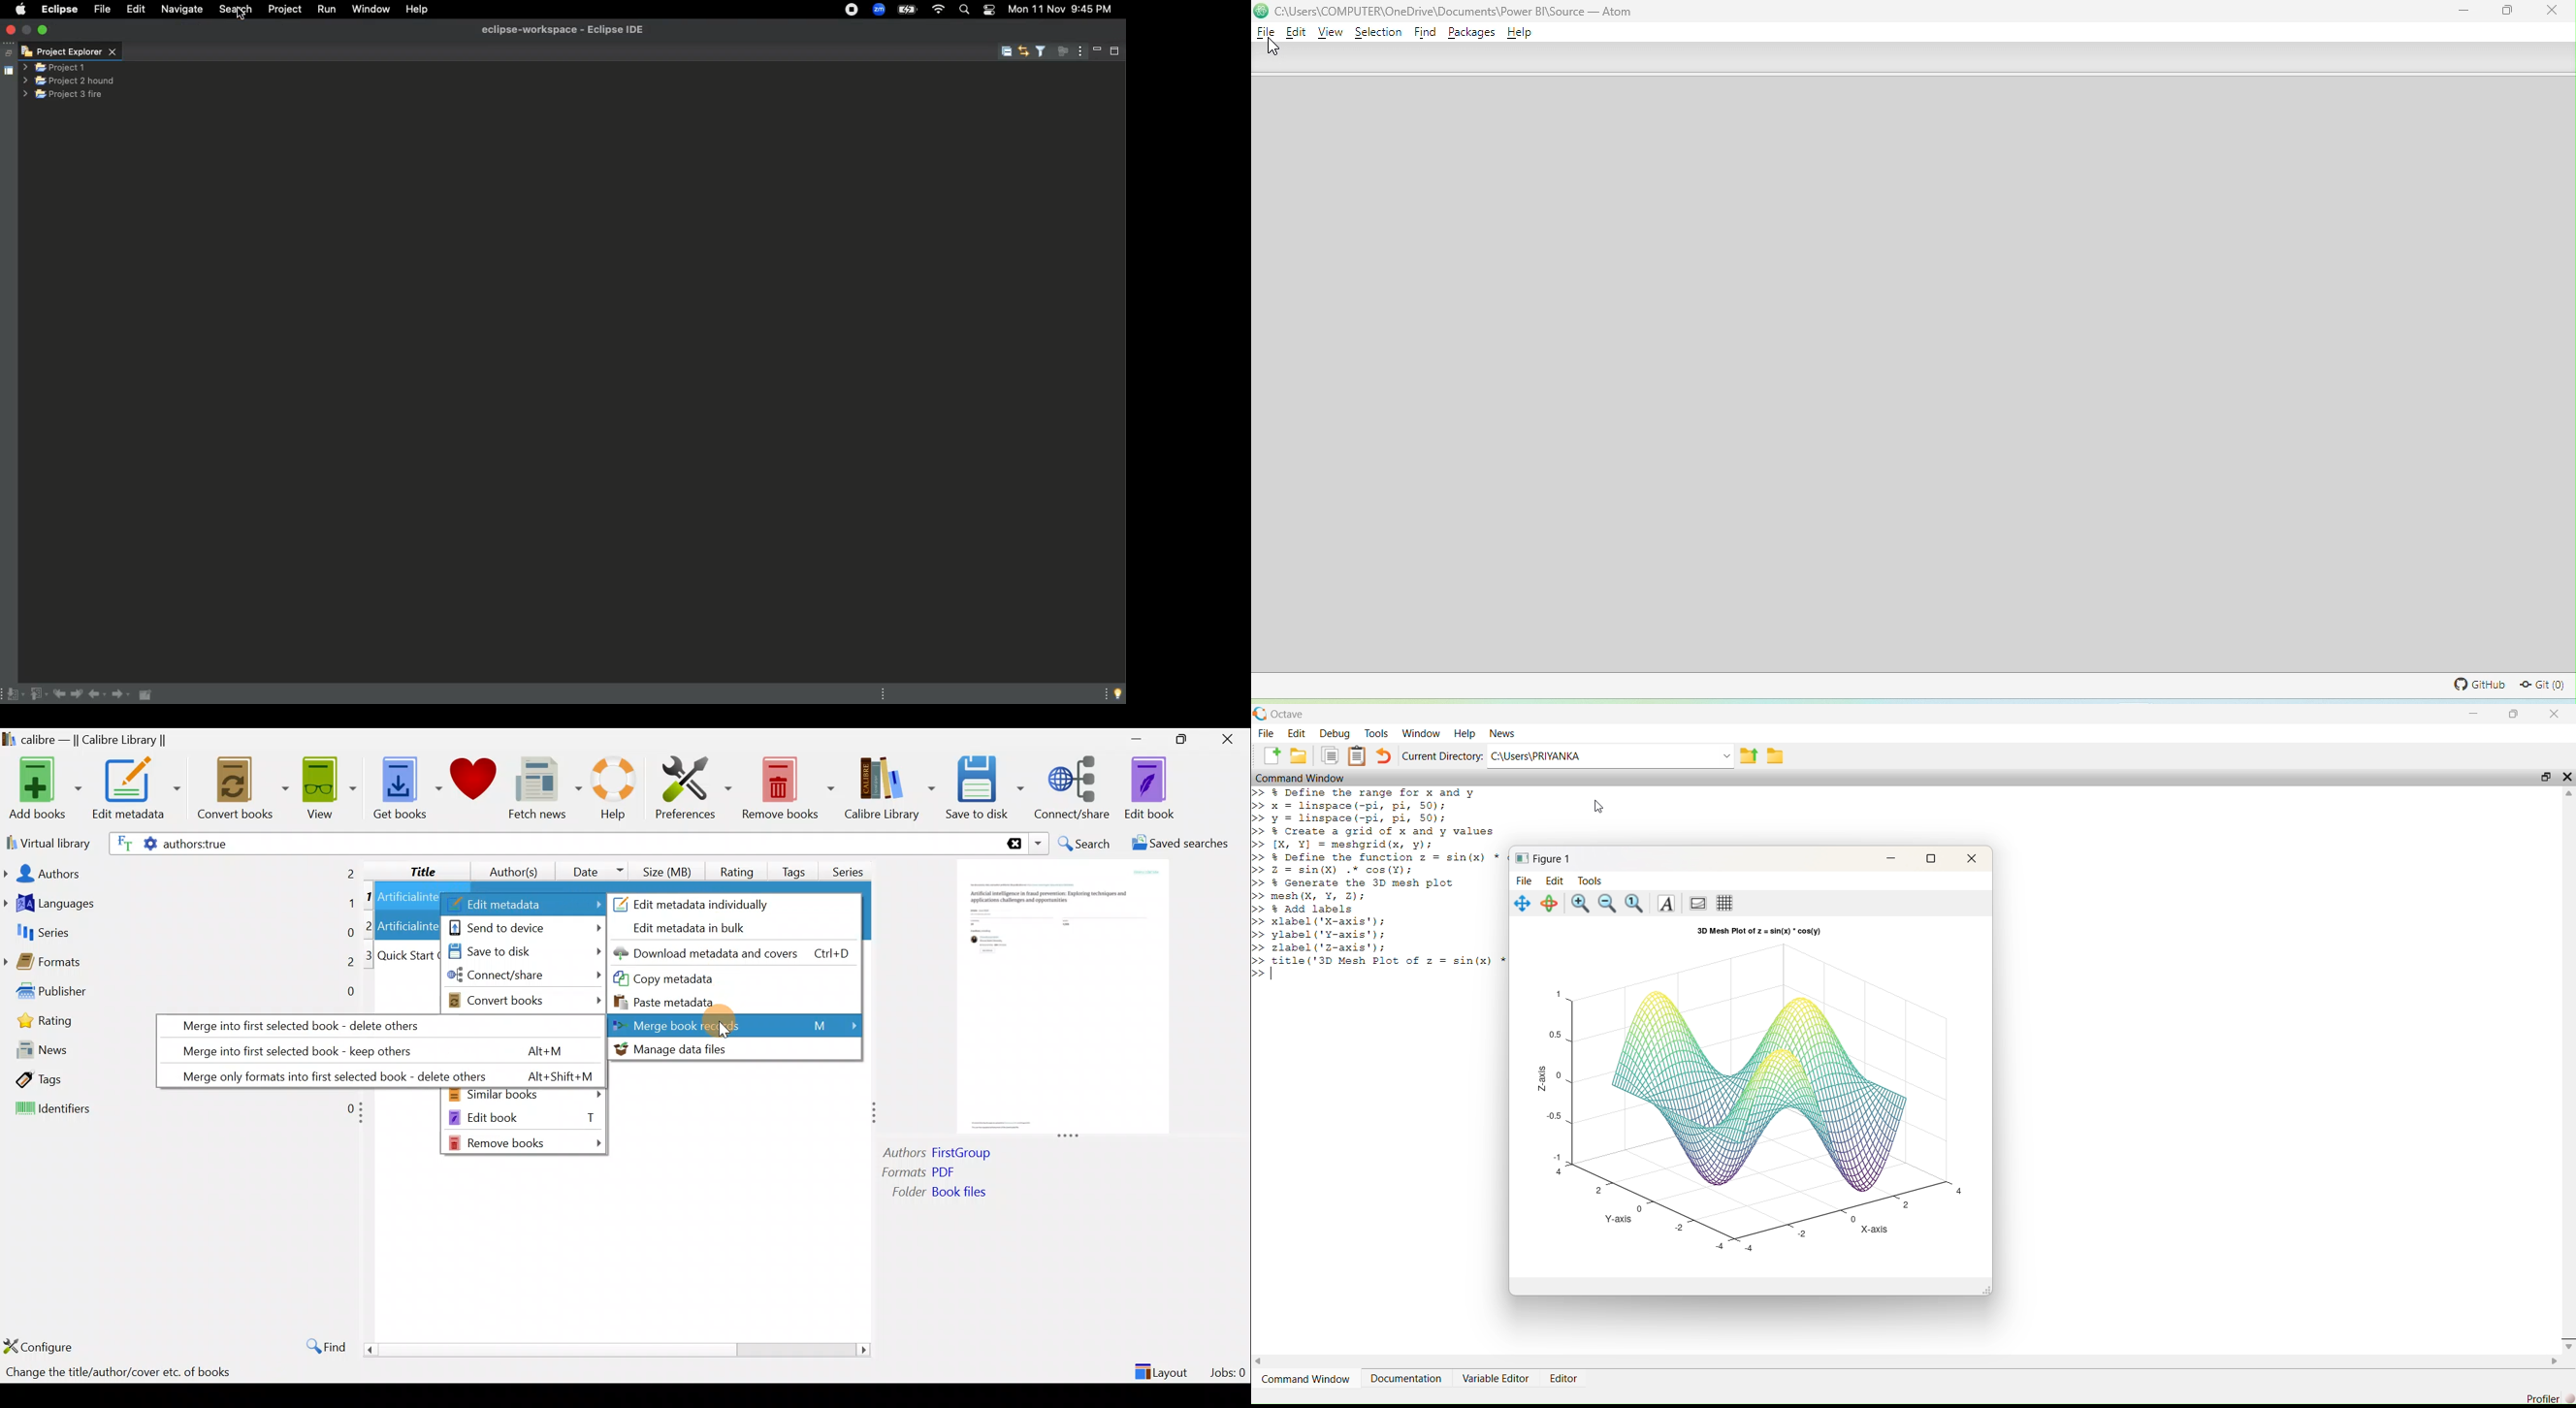 This screenshot has width=2576, height=1428. Describe the element at coordinates (243, 789) in the screenshot. I see `Convert books` at that location.